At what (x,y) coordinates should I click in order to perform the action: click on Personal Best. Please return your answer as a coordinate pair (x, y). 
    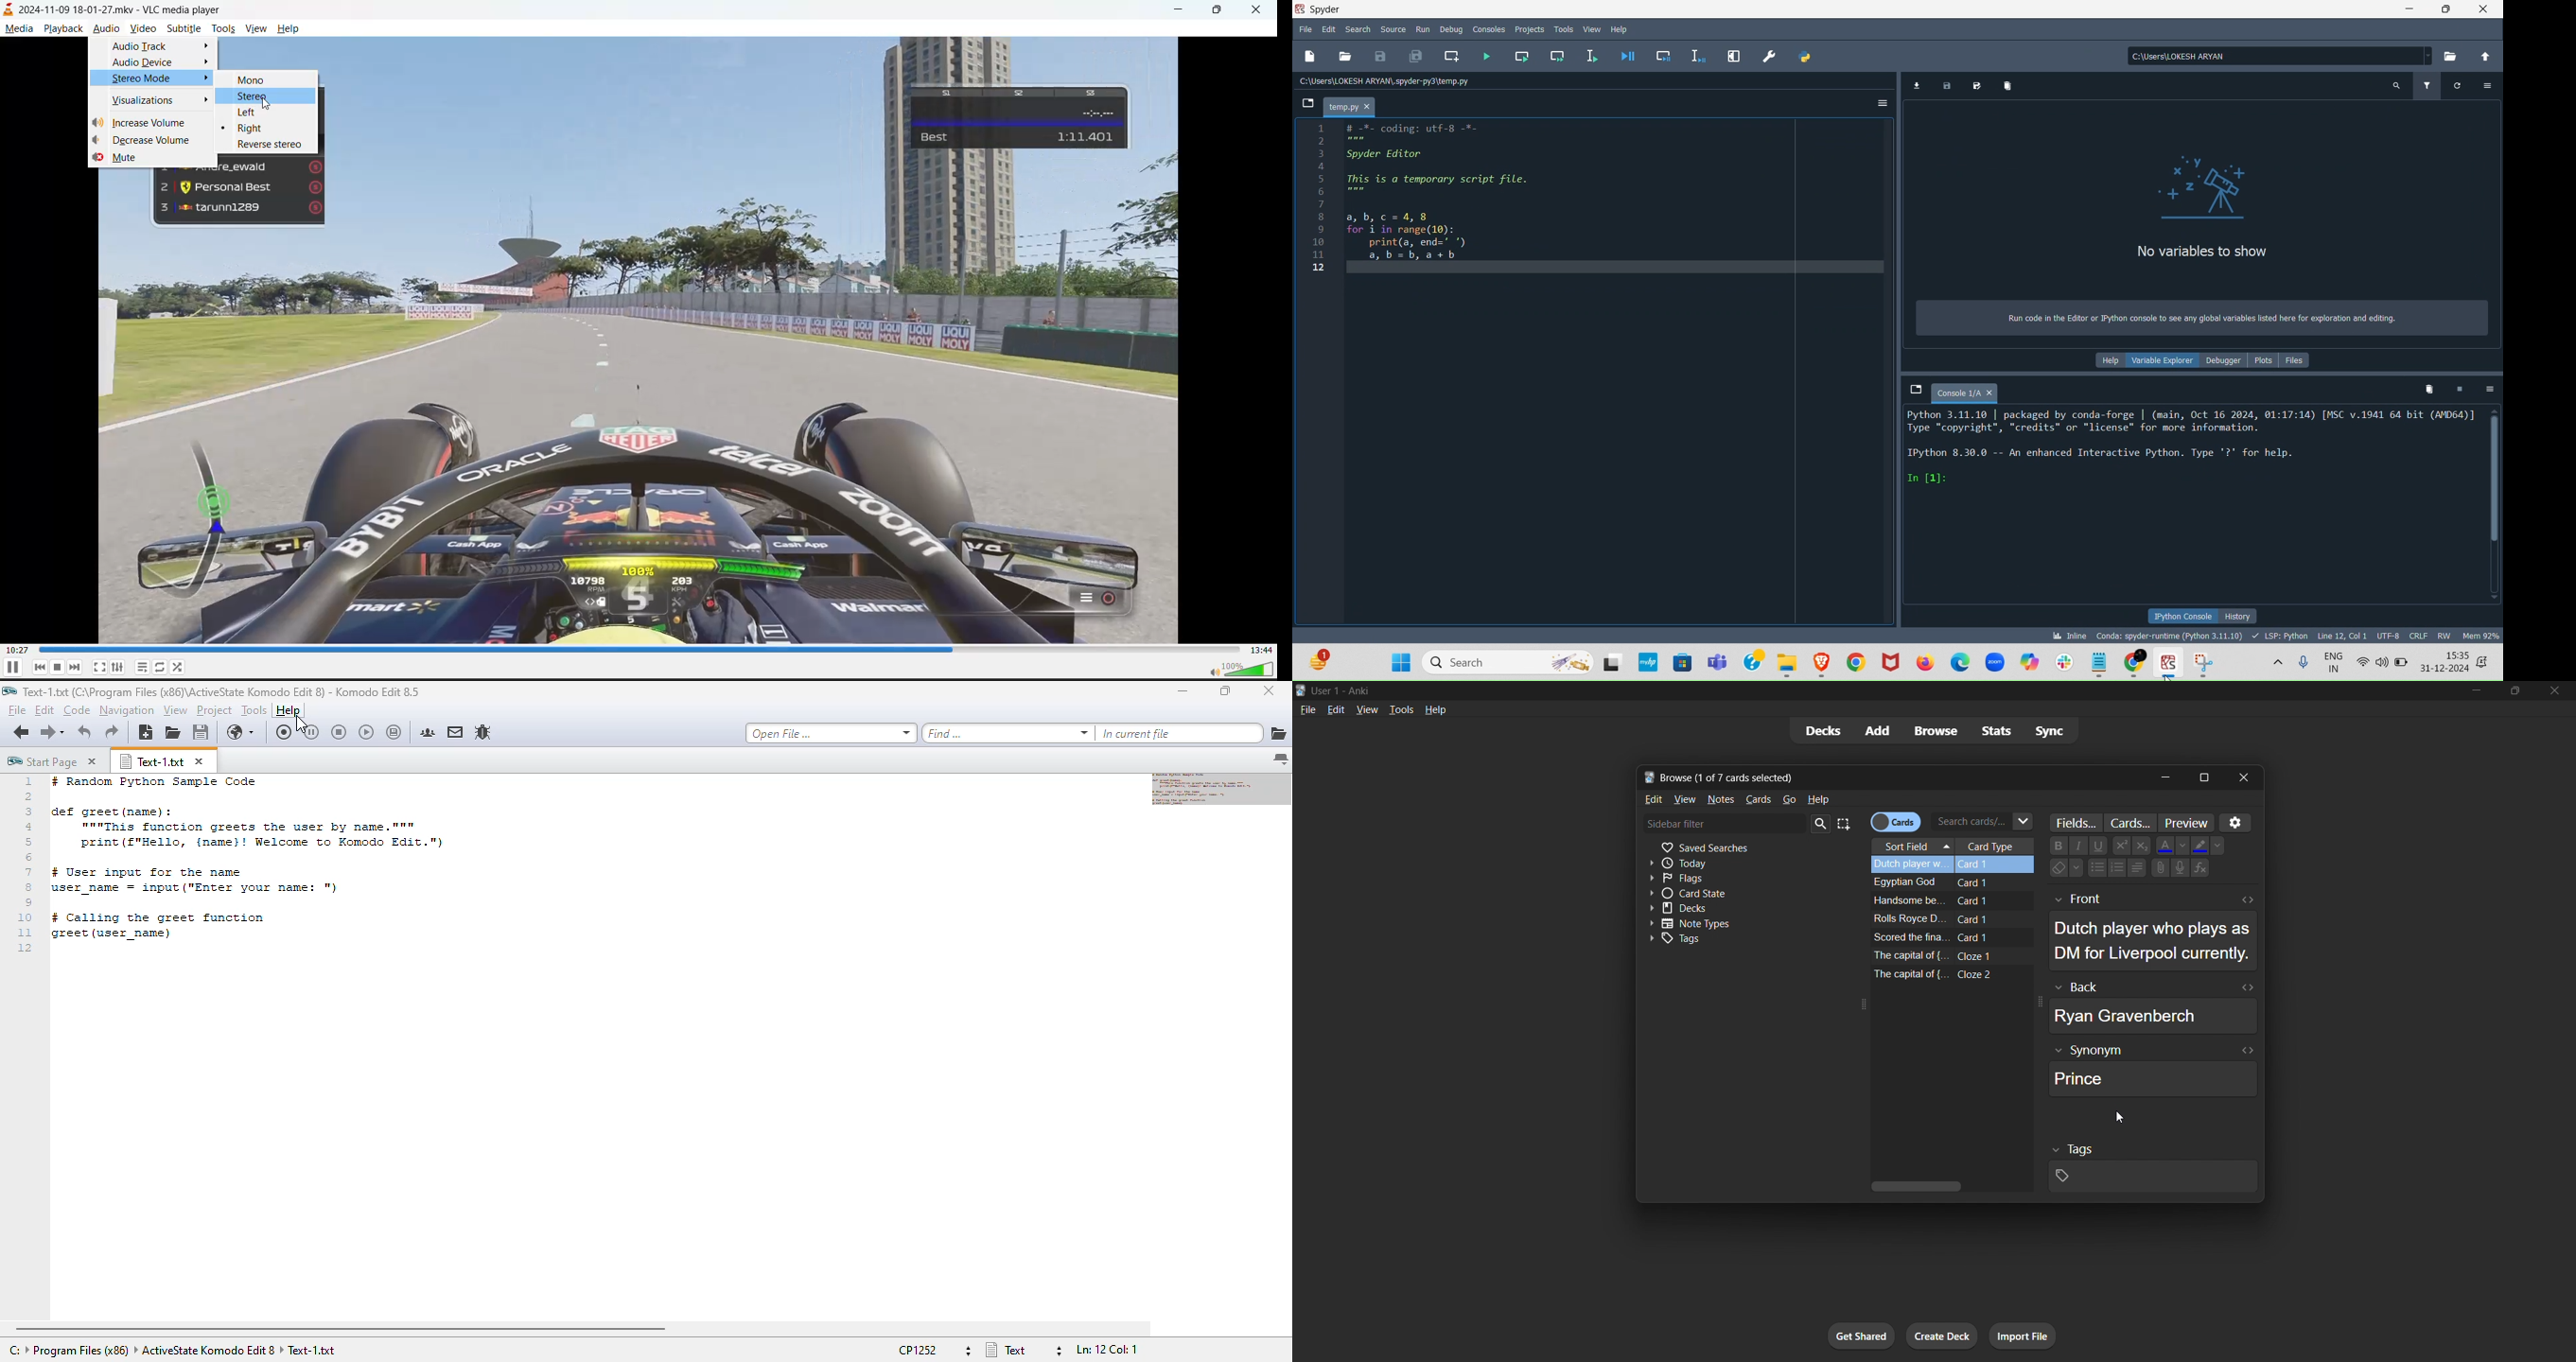
    Looking at the image, I should click on (238, 186).